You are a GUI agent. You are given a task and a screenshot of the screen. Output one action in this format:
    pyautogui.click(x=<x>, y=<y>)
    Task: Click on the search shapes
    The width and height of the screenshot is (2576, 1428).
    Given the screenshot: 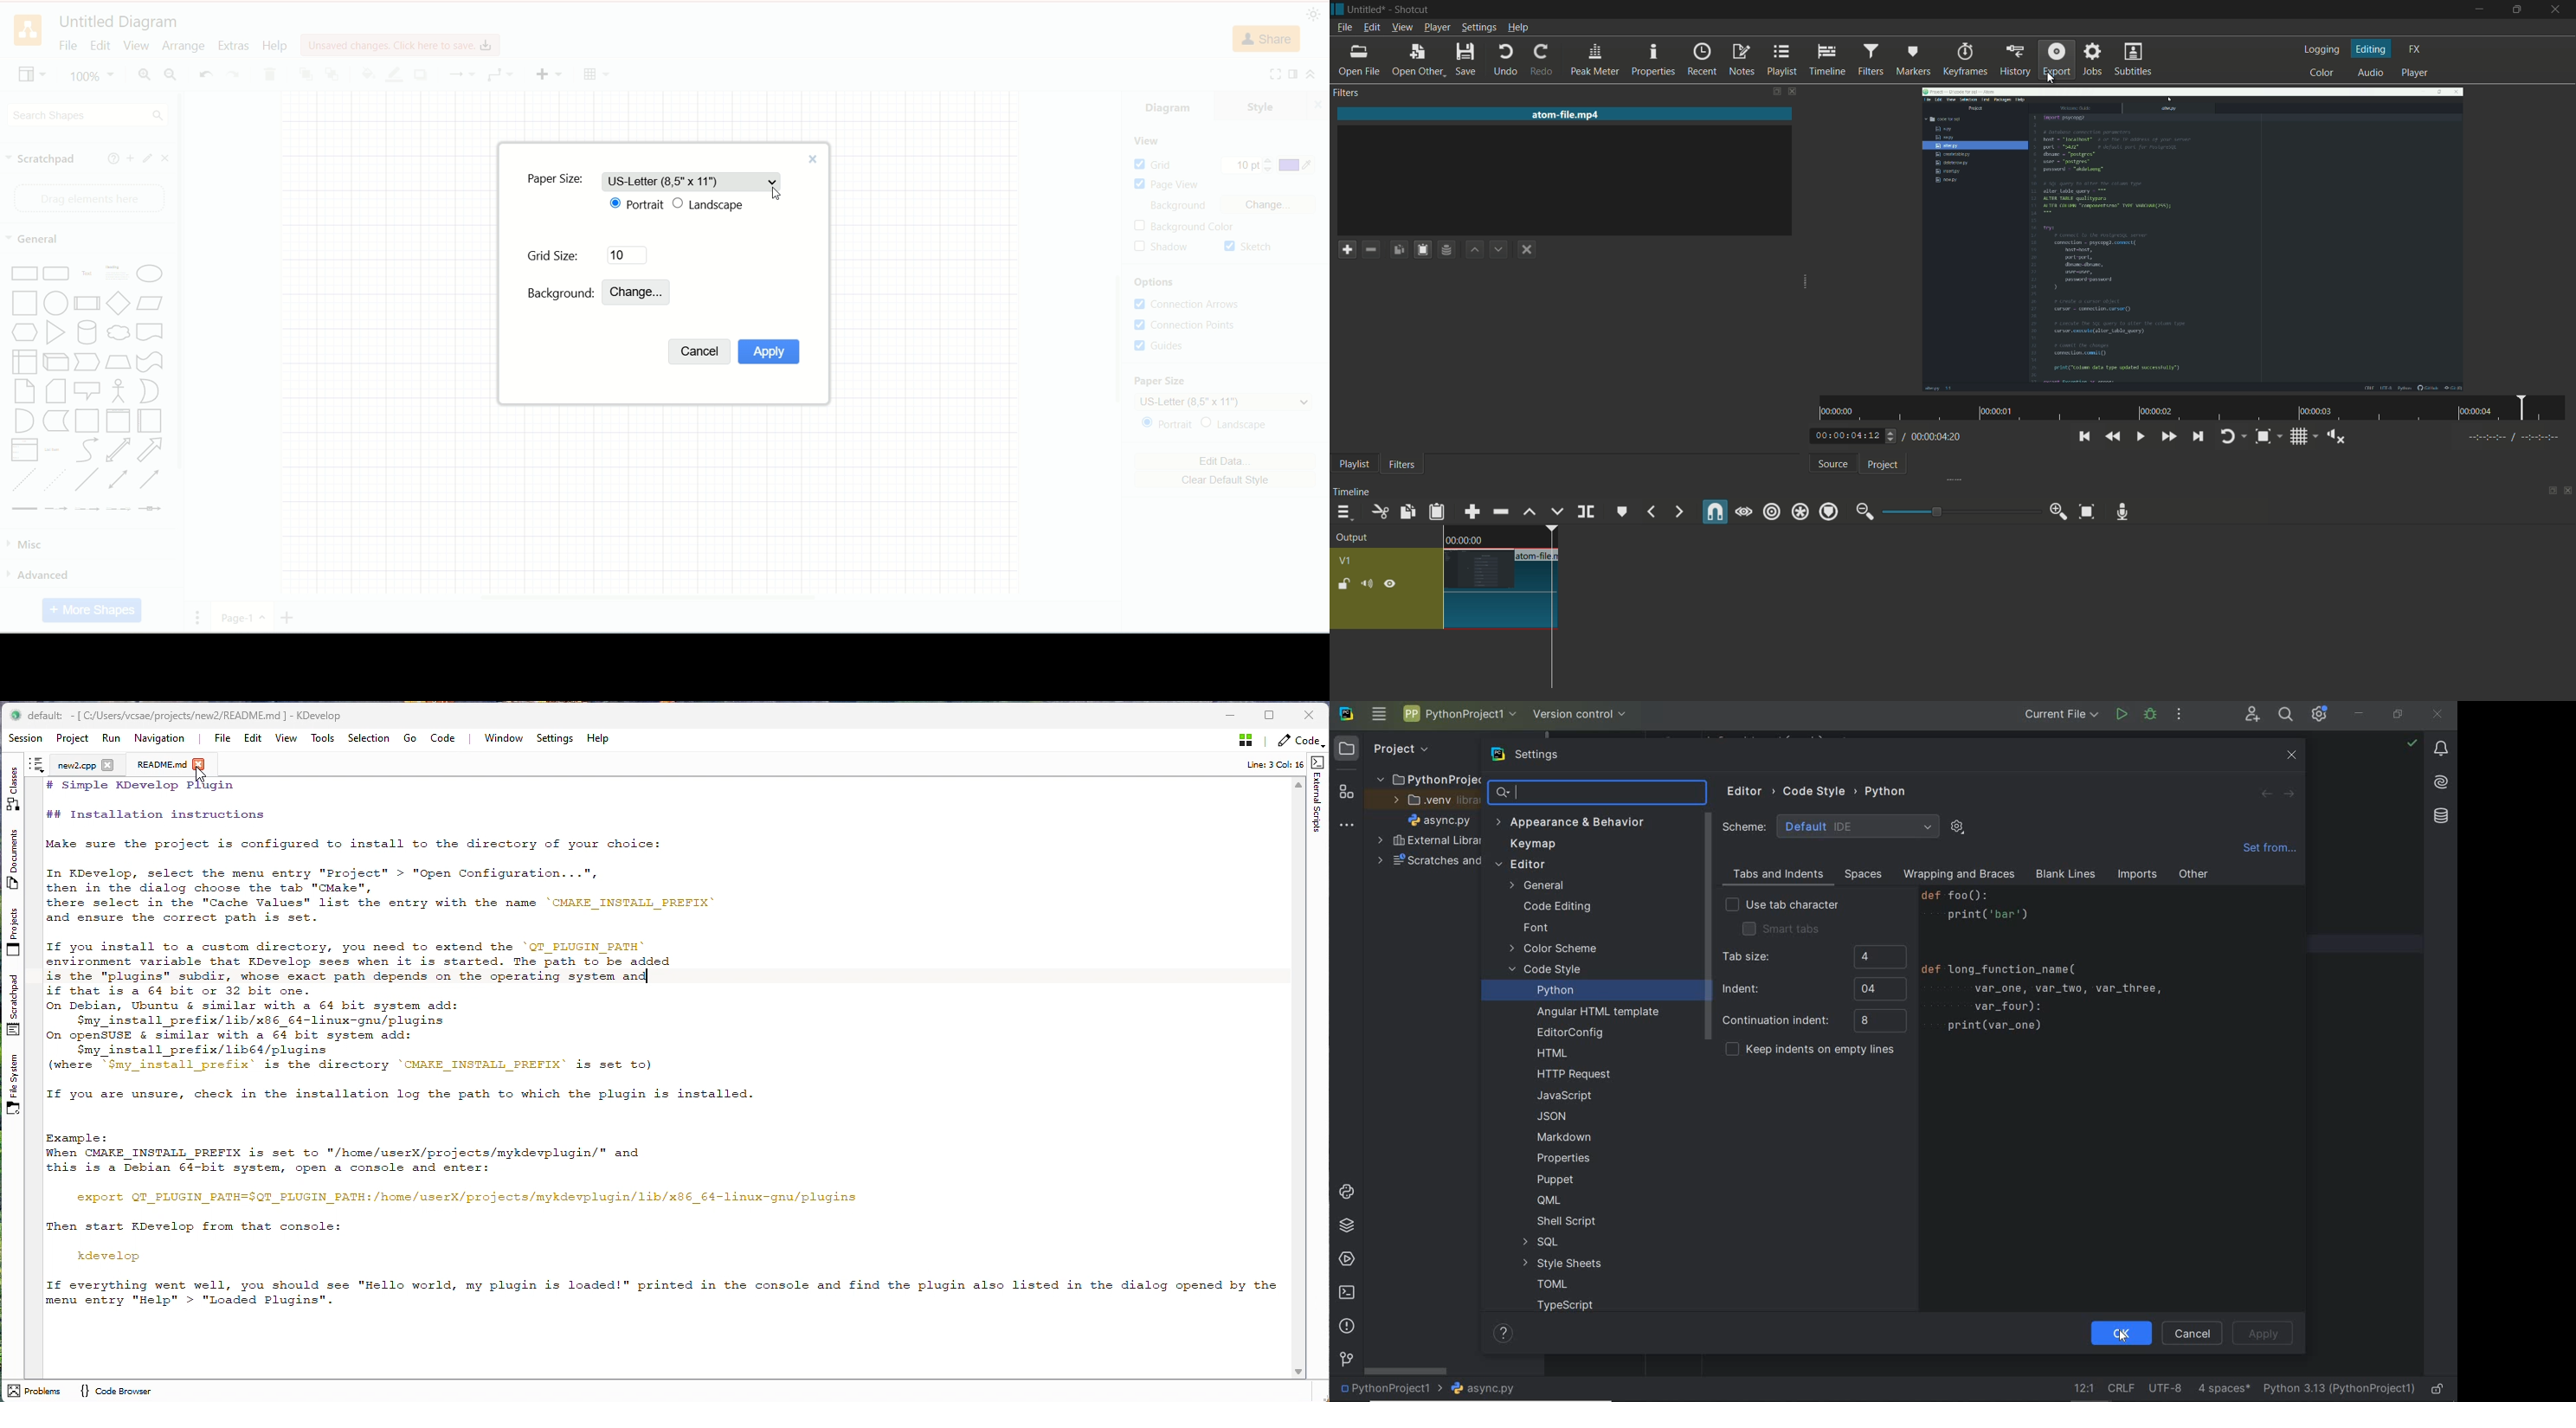 What is the action you would take?
    pyautogui.click(x=87, y=114)
    